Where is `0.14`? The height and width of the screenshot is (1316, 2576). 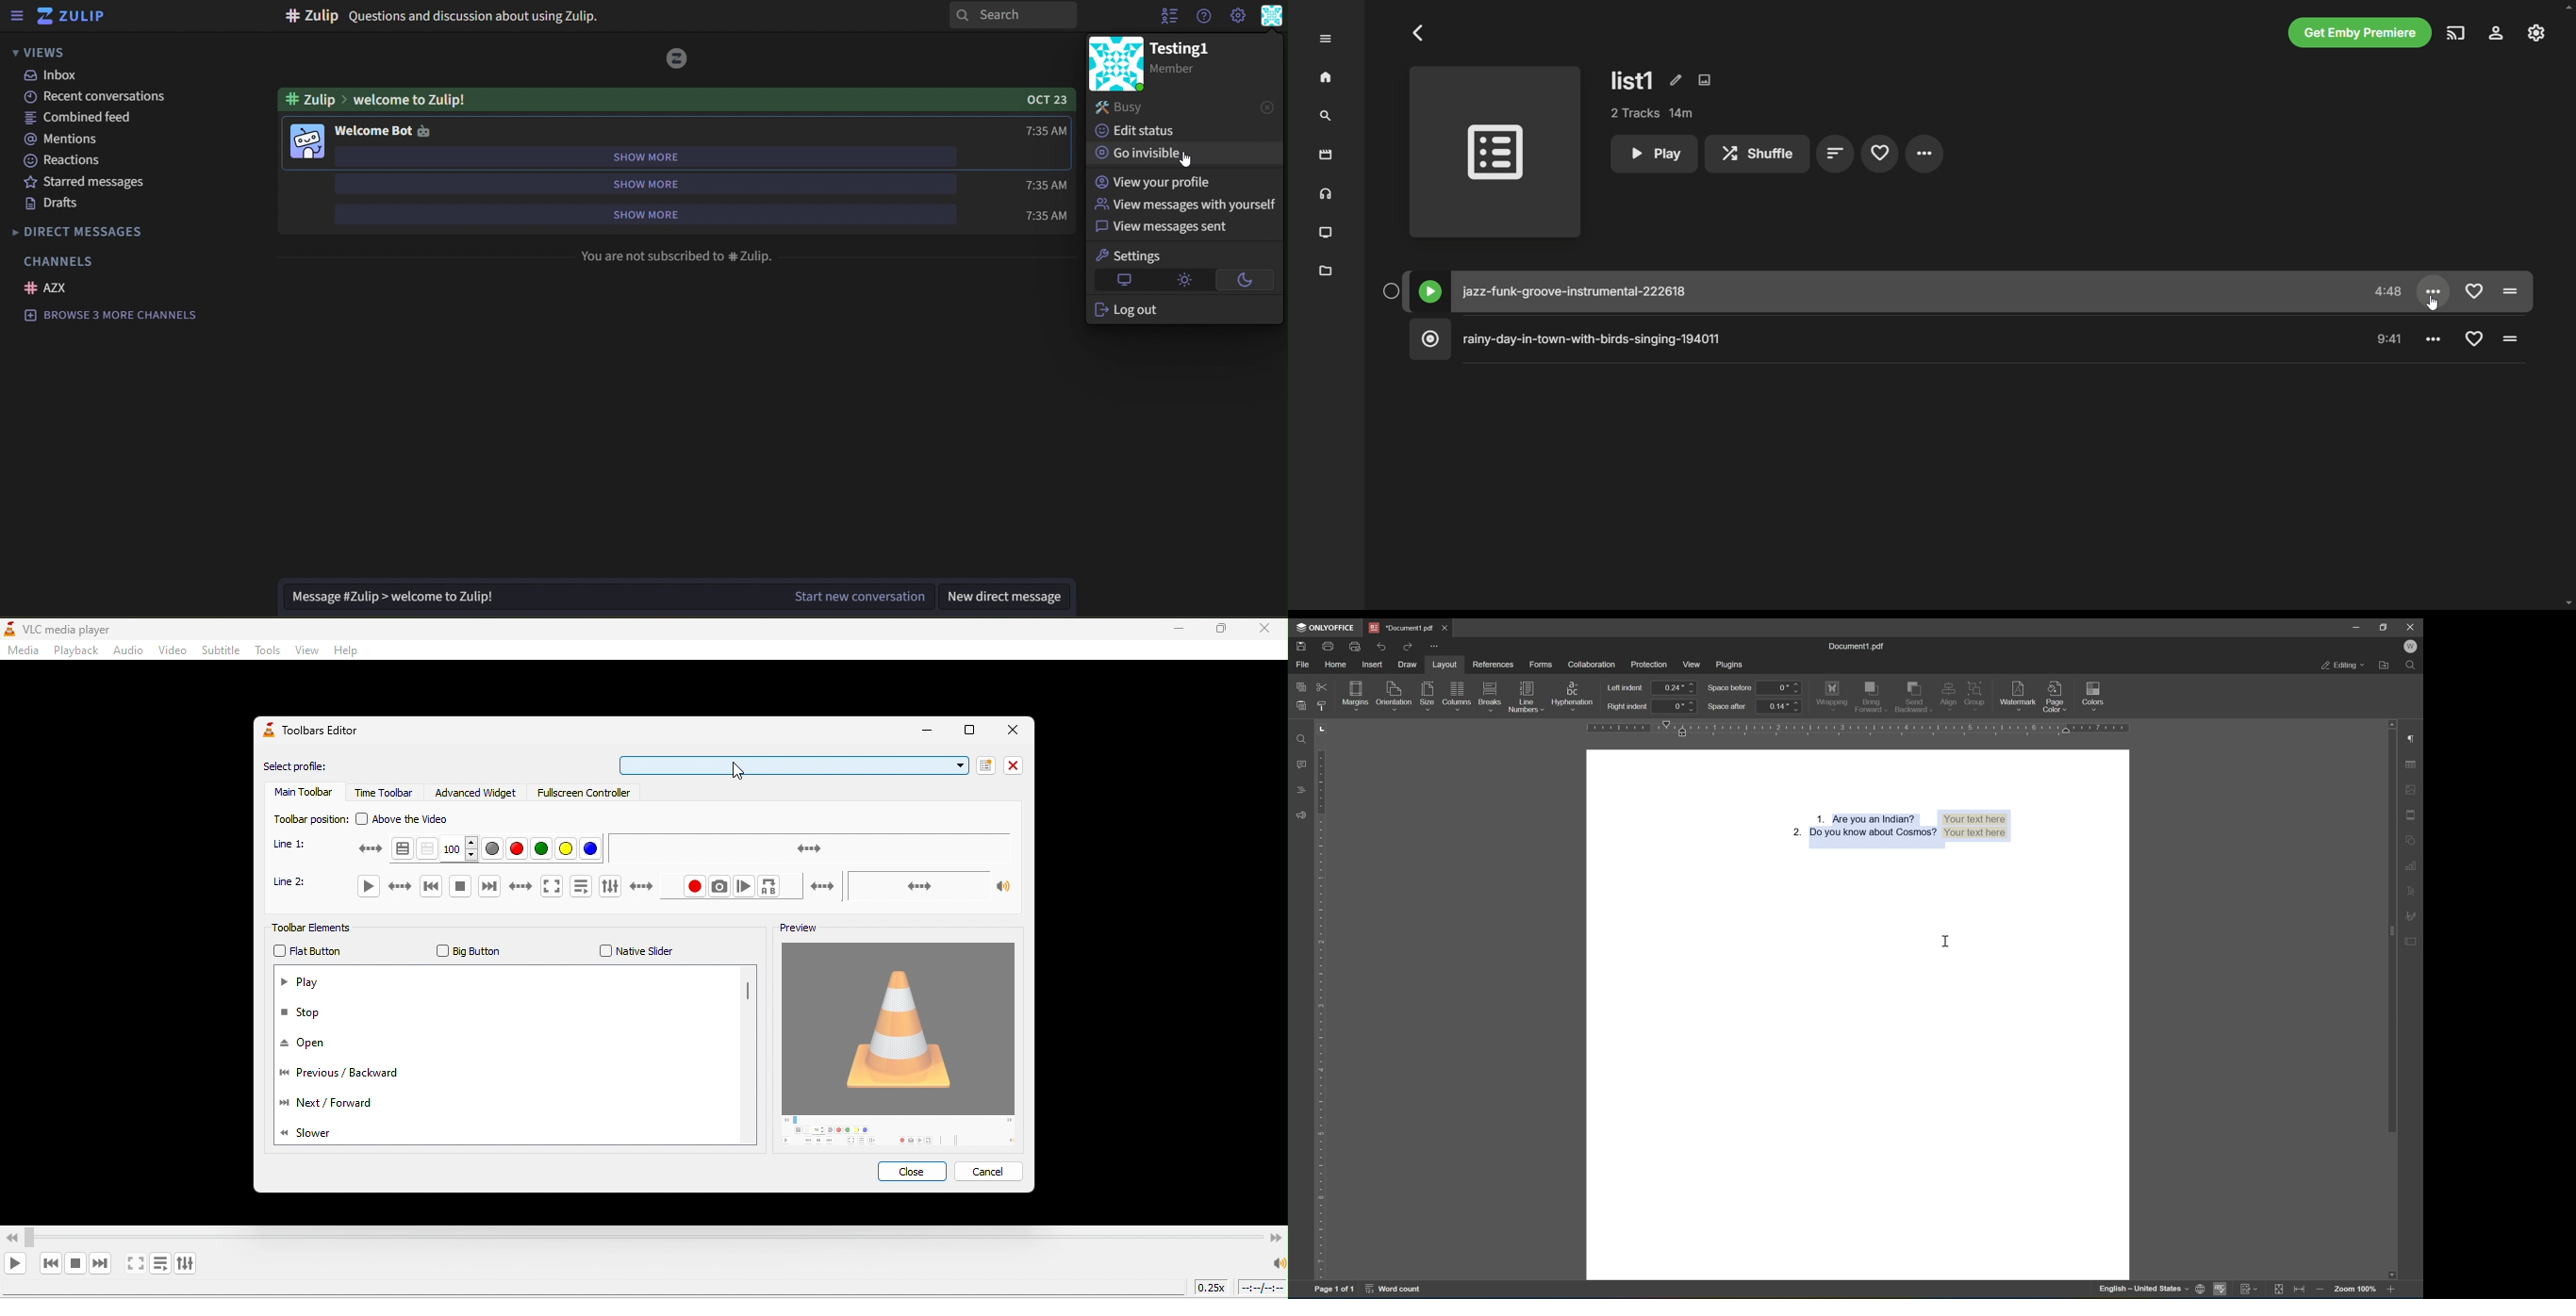 0.14 is located at coordinates (1779, 707).